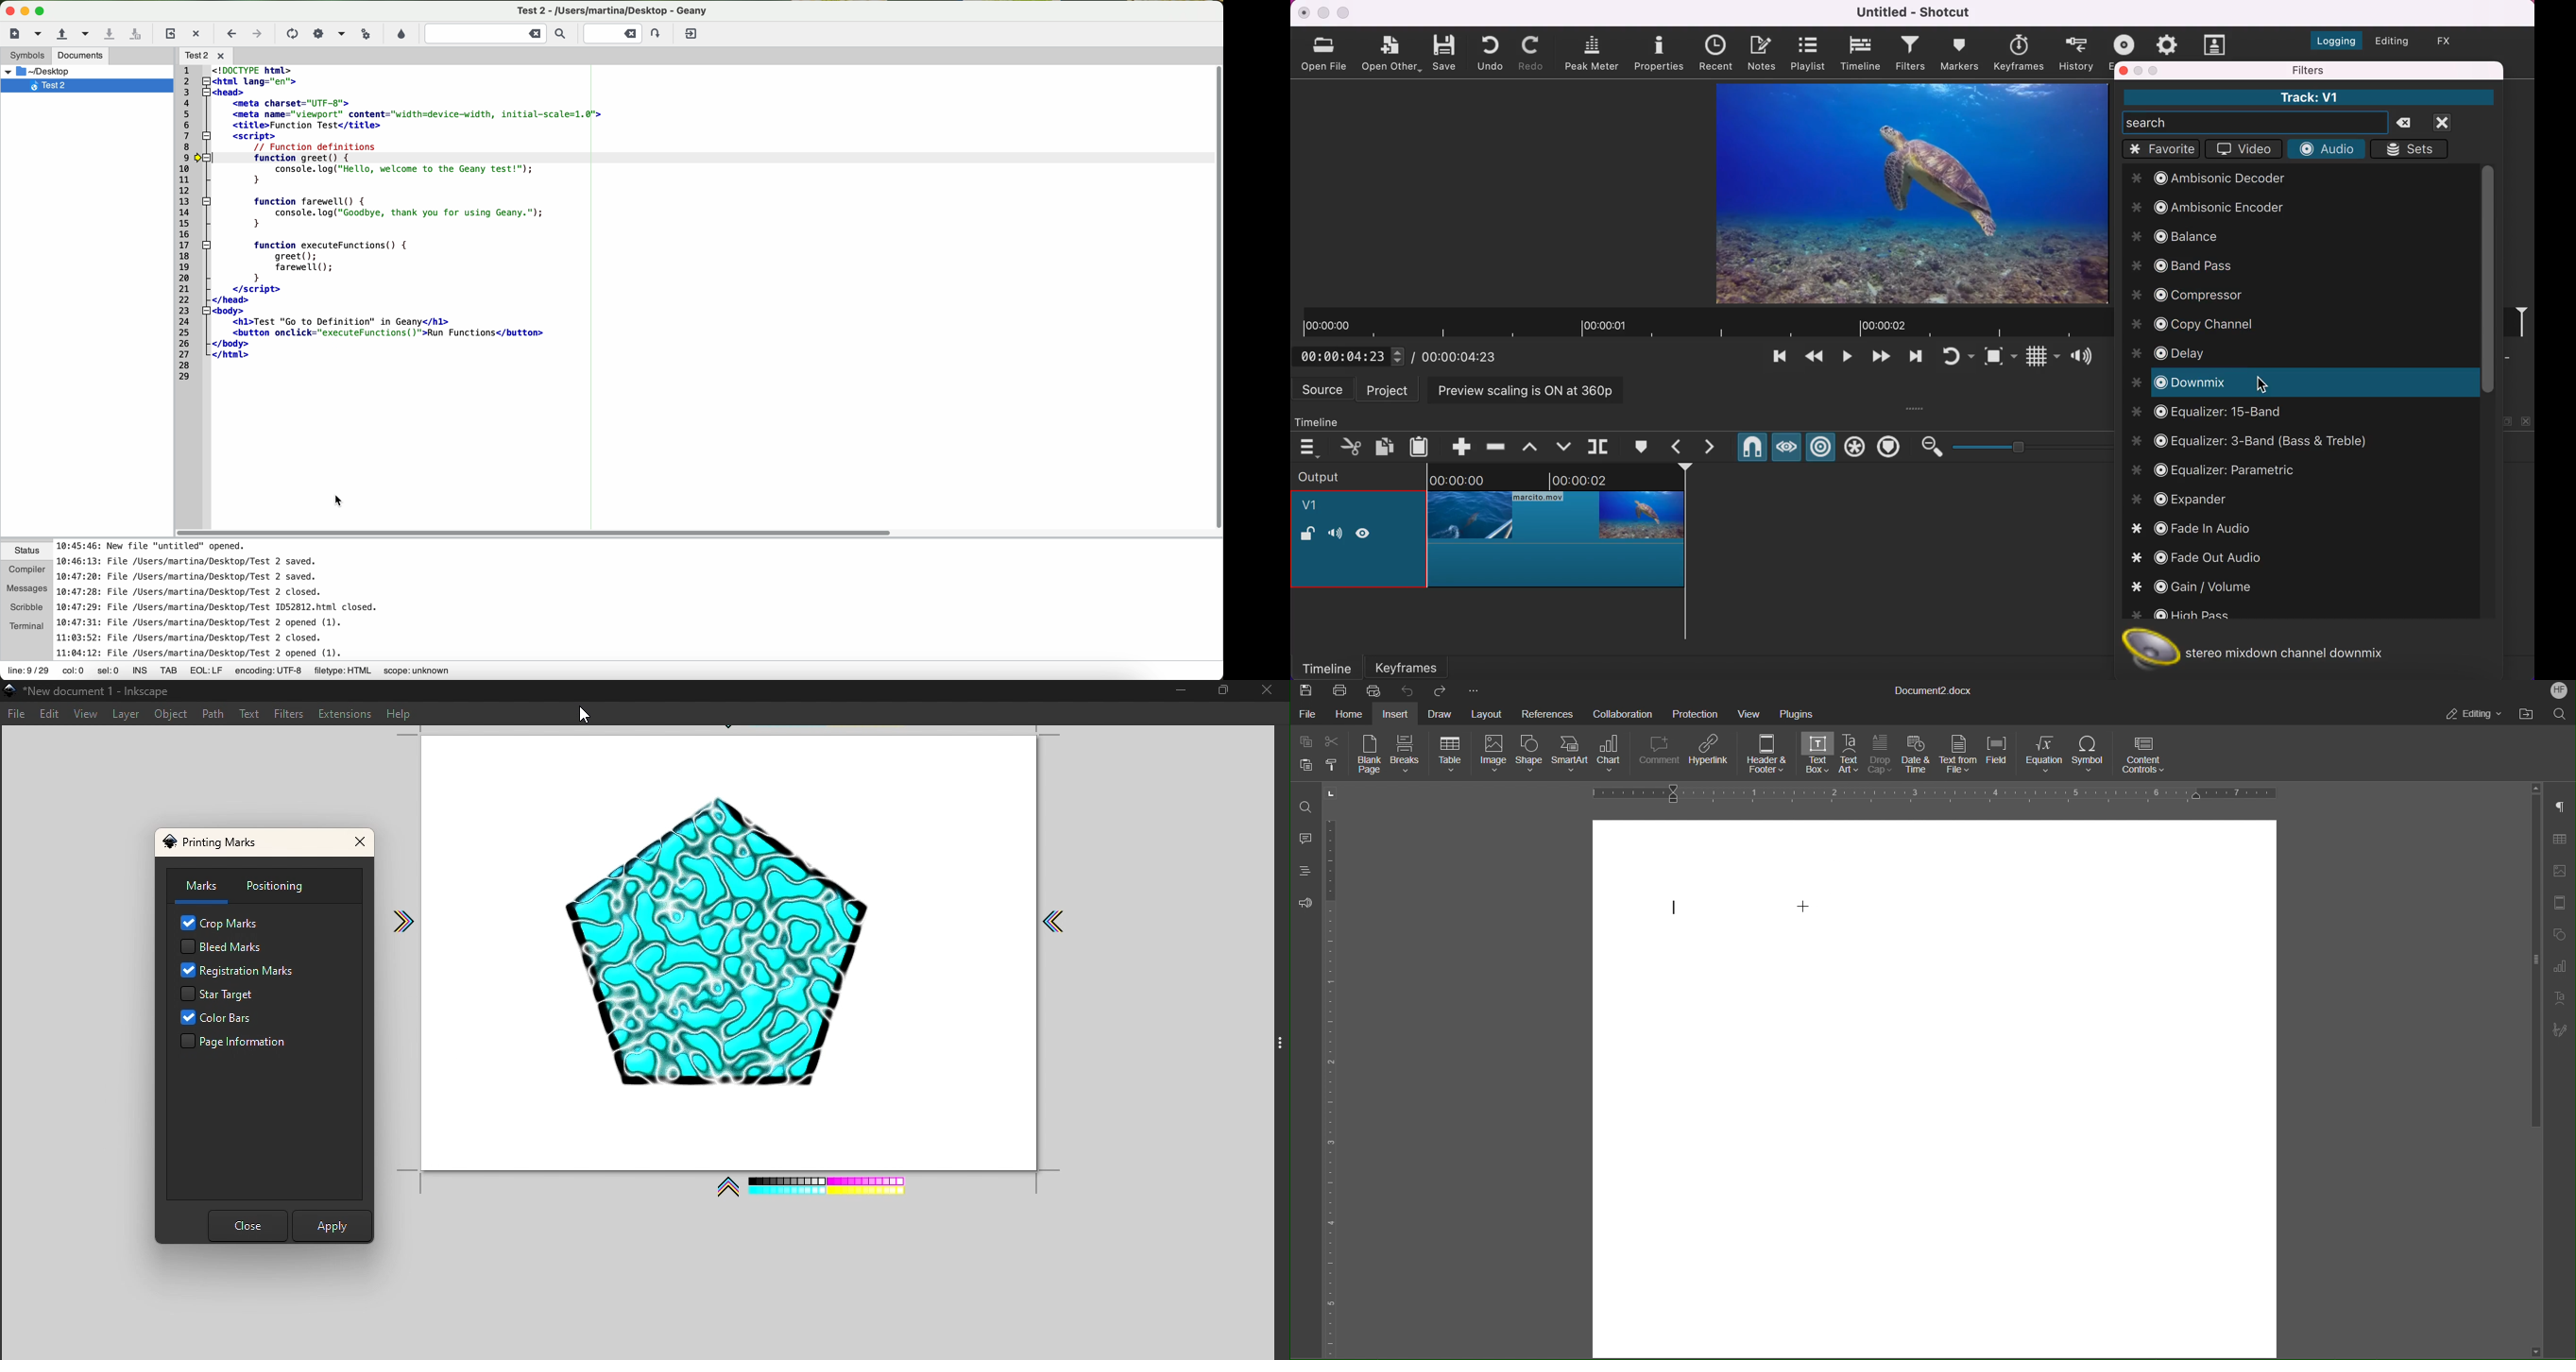 Image resolution: width=2576 pixels, height=1372 pixels. What do you see at coordinates (2173, 353) in the screenshot?
I see `delay` at bounding box center [2173, 353].